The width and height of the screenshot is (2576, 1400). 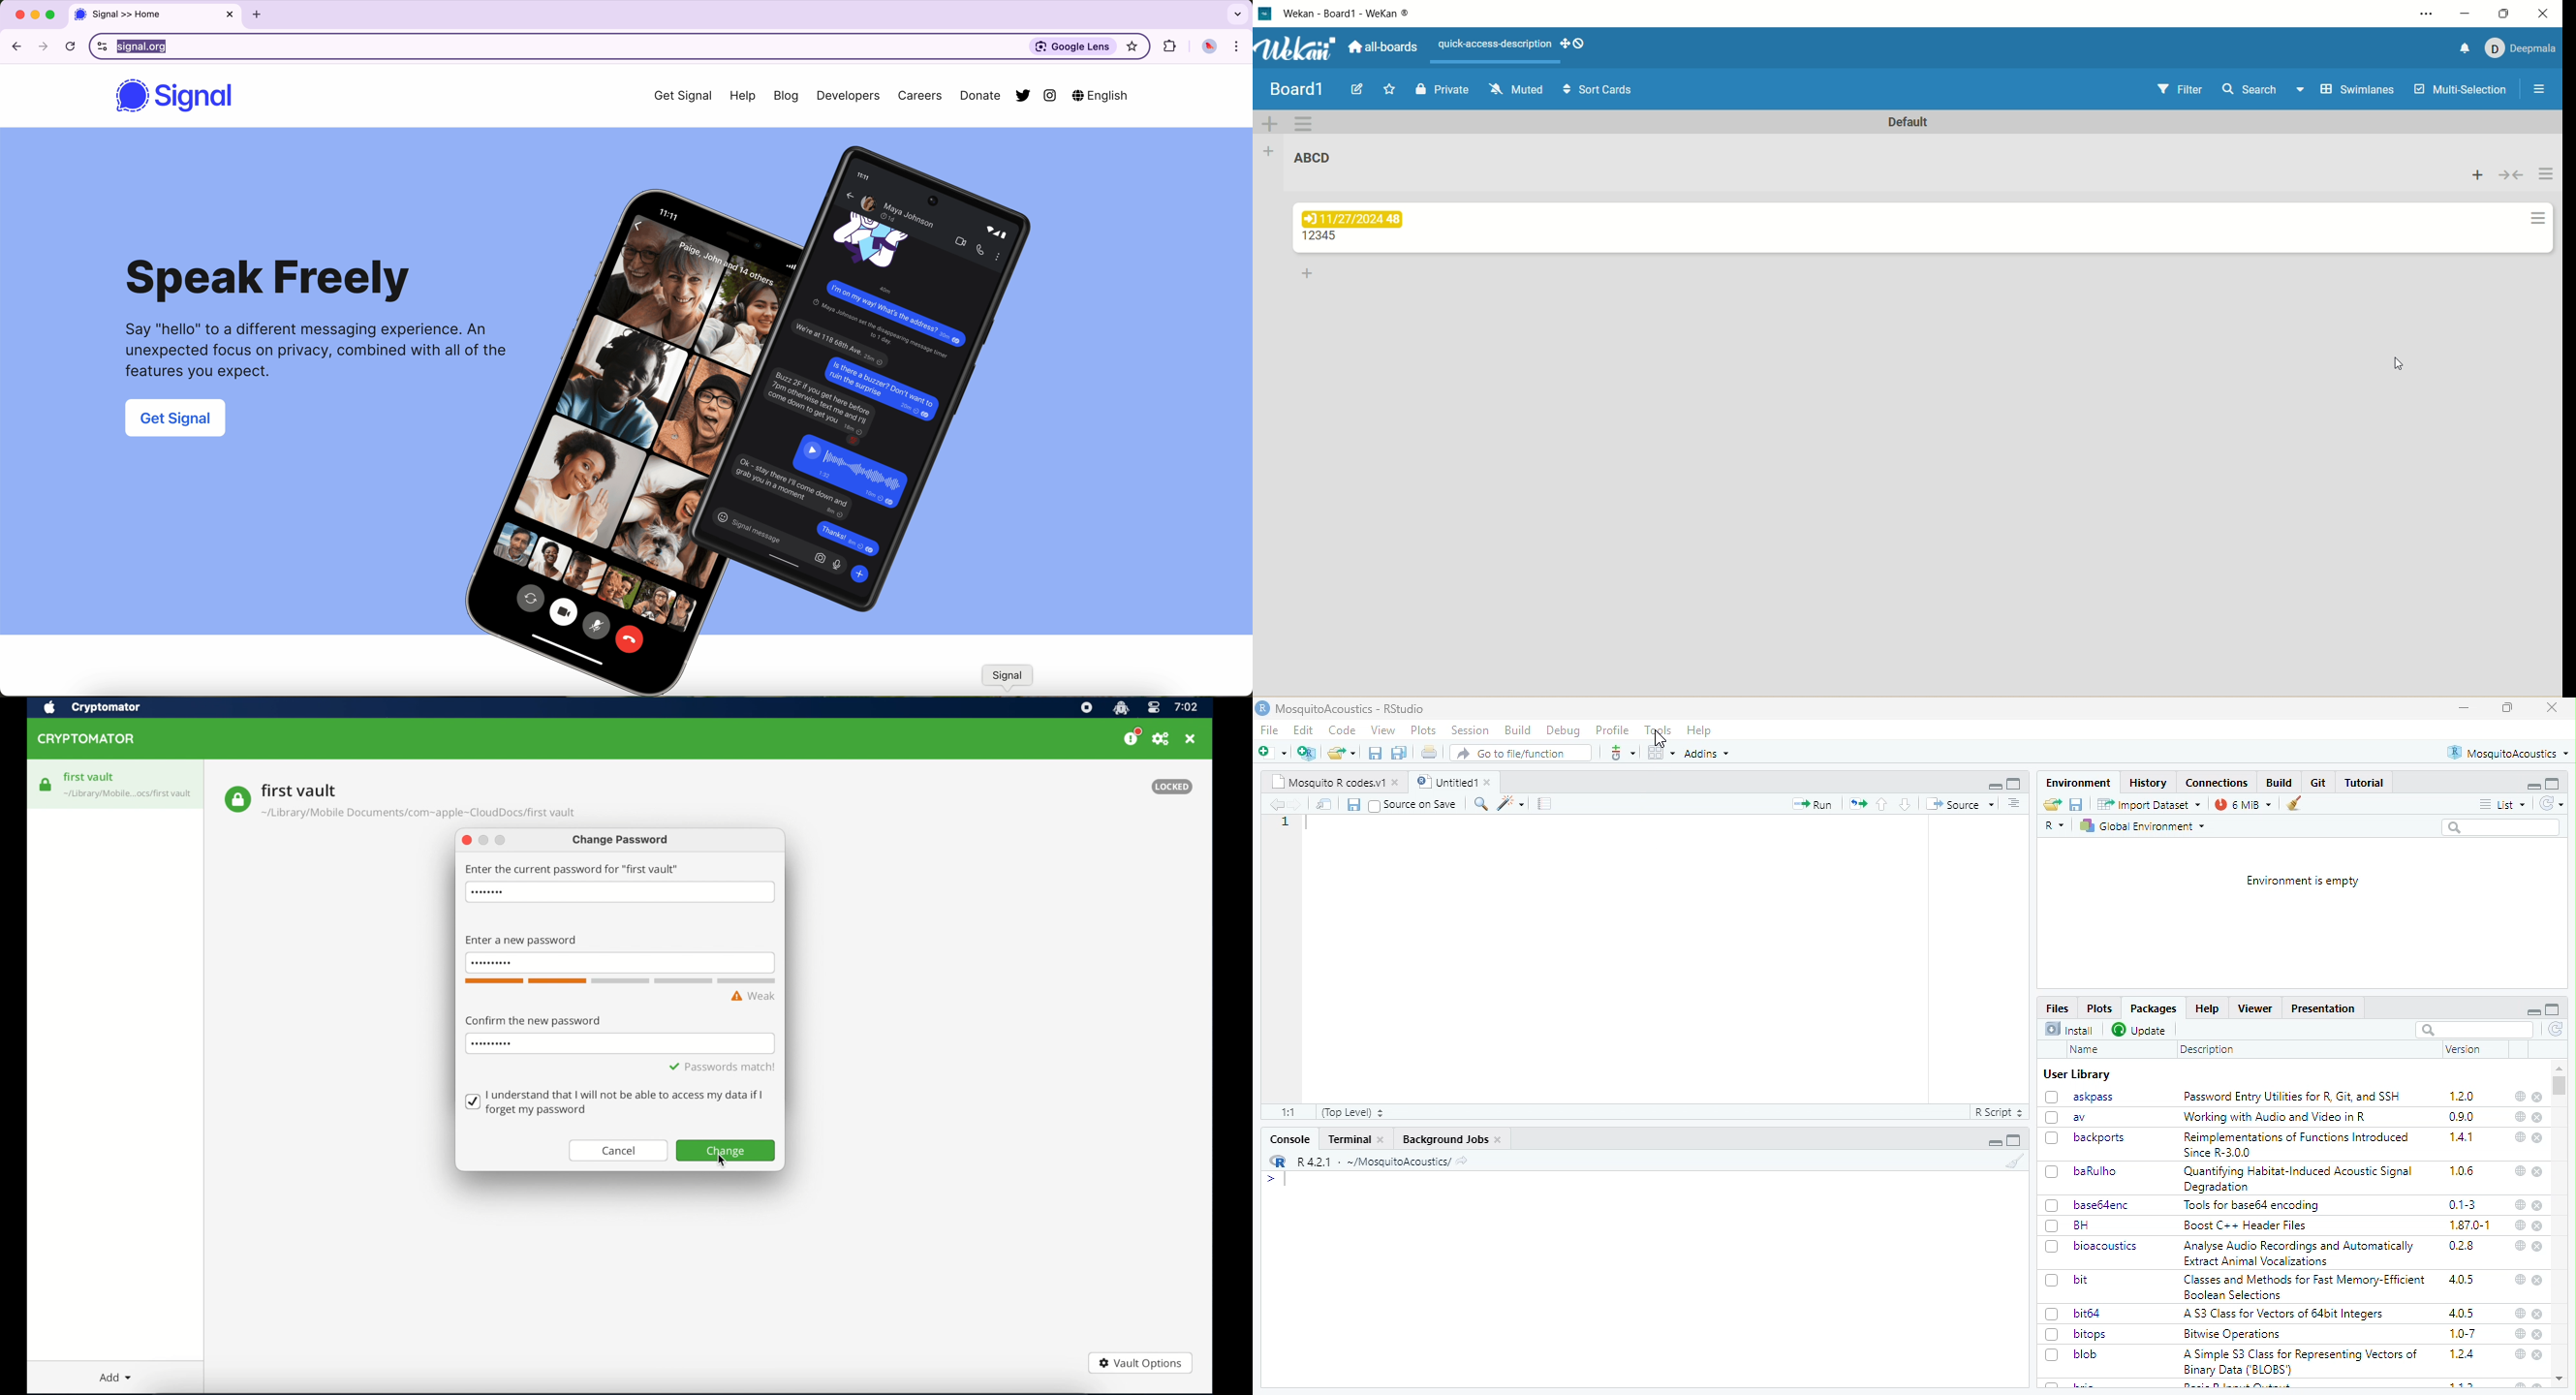 What do you see at coordinates (2560, 1380) in the screenshot?
I see `scroll down` at bounding box center [2560, 1380].